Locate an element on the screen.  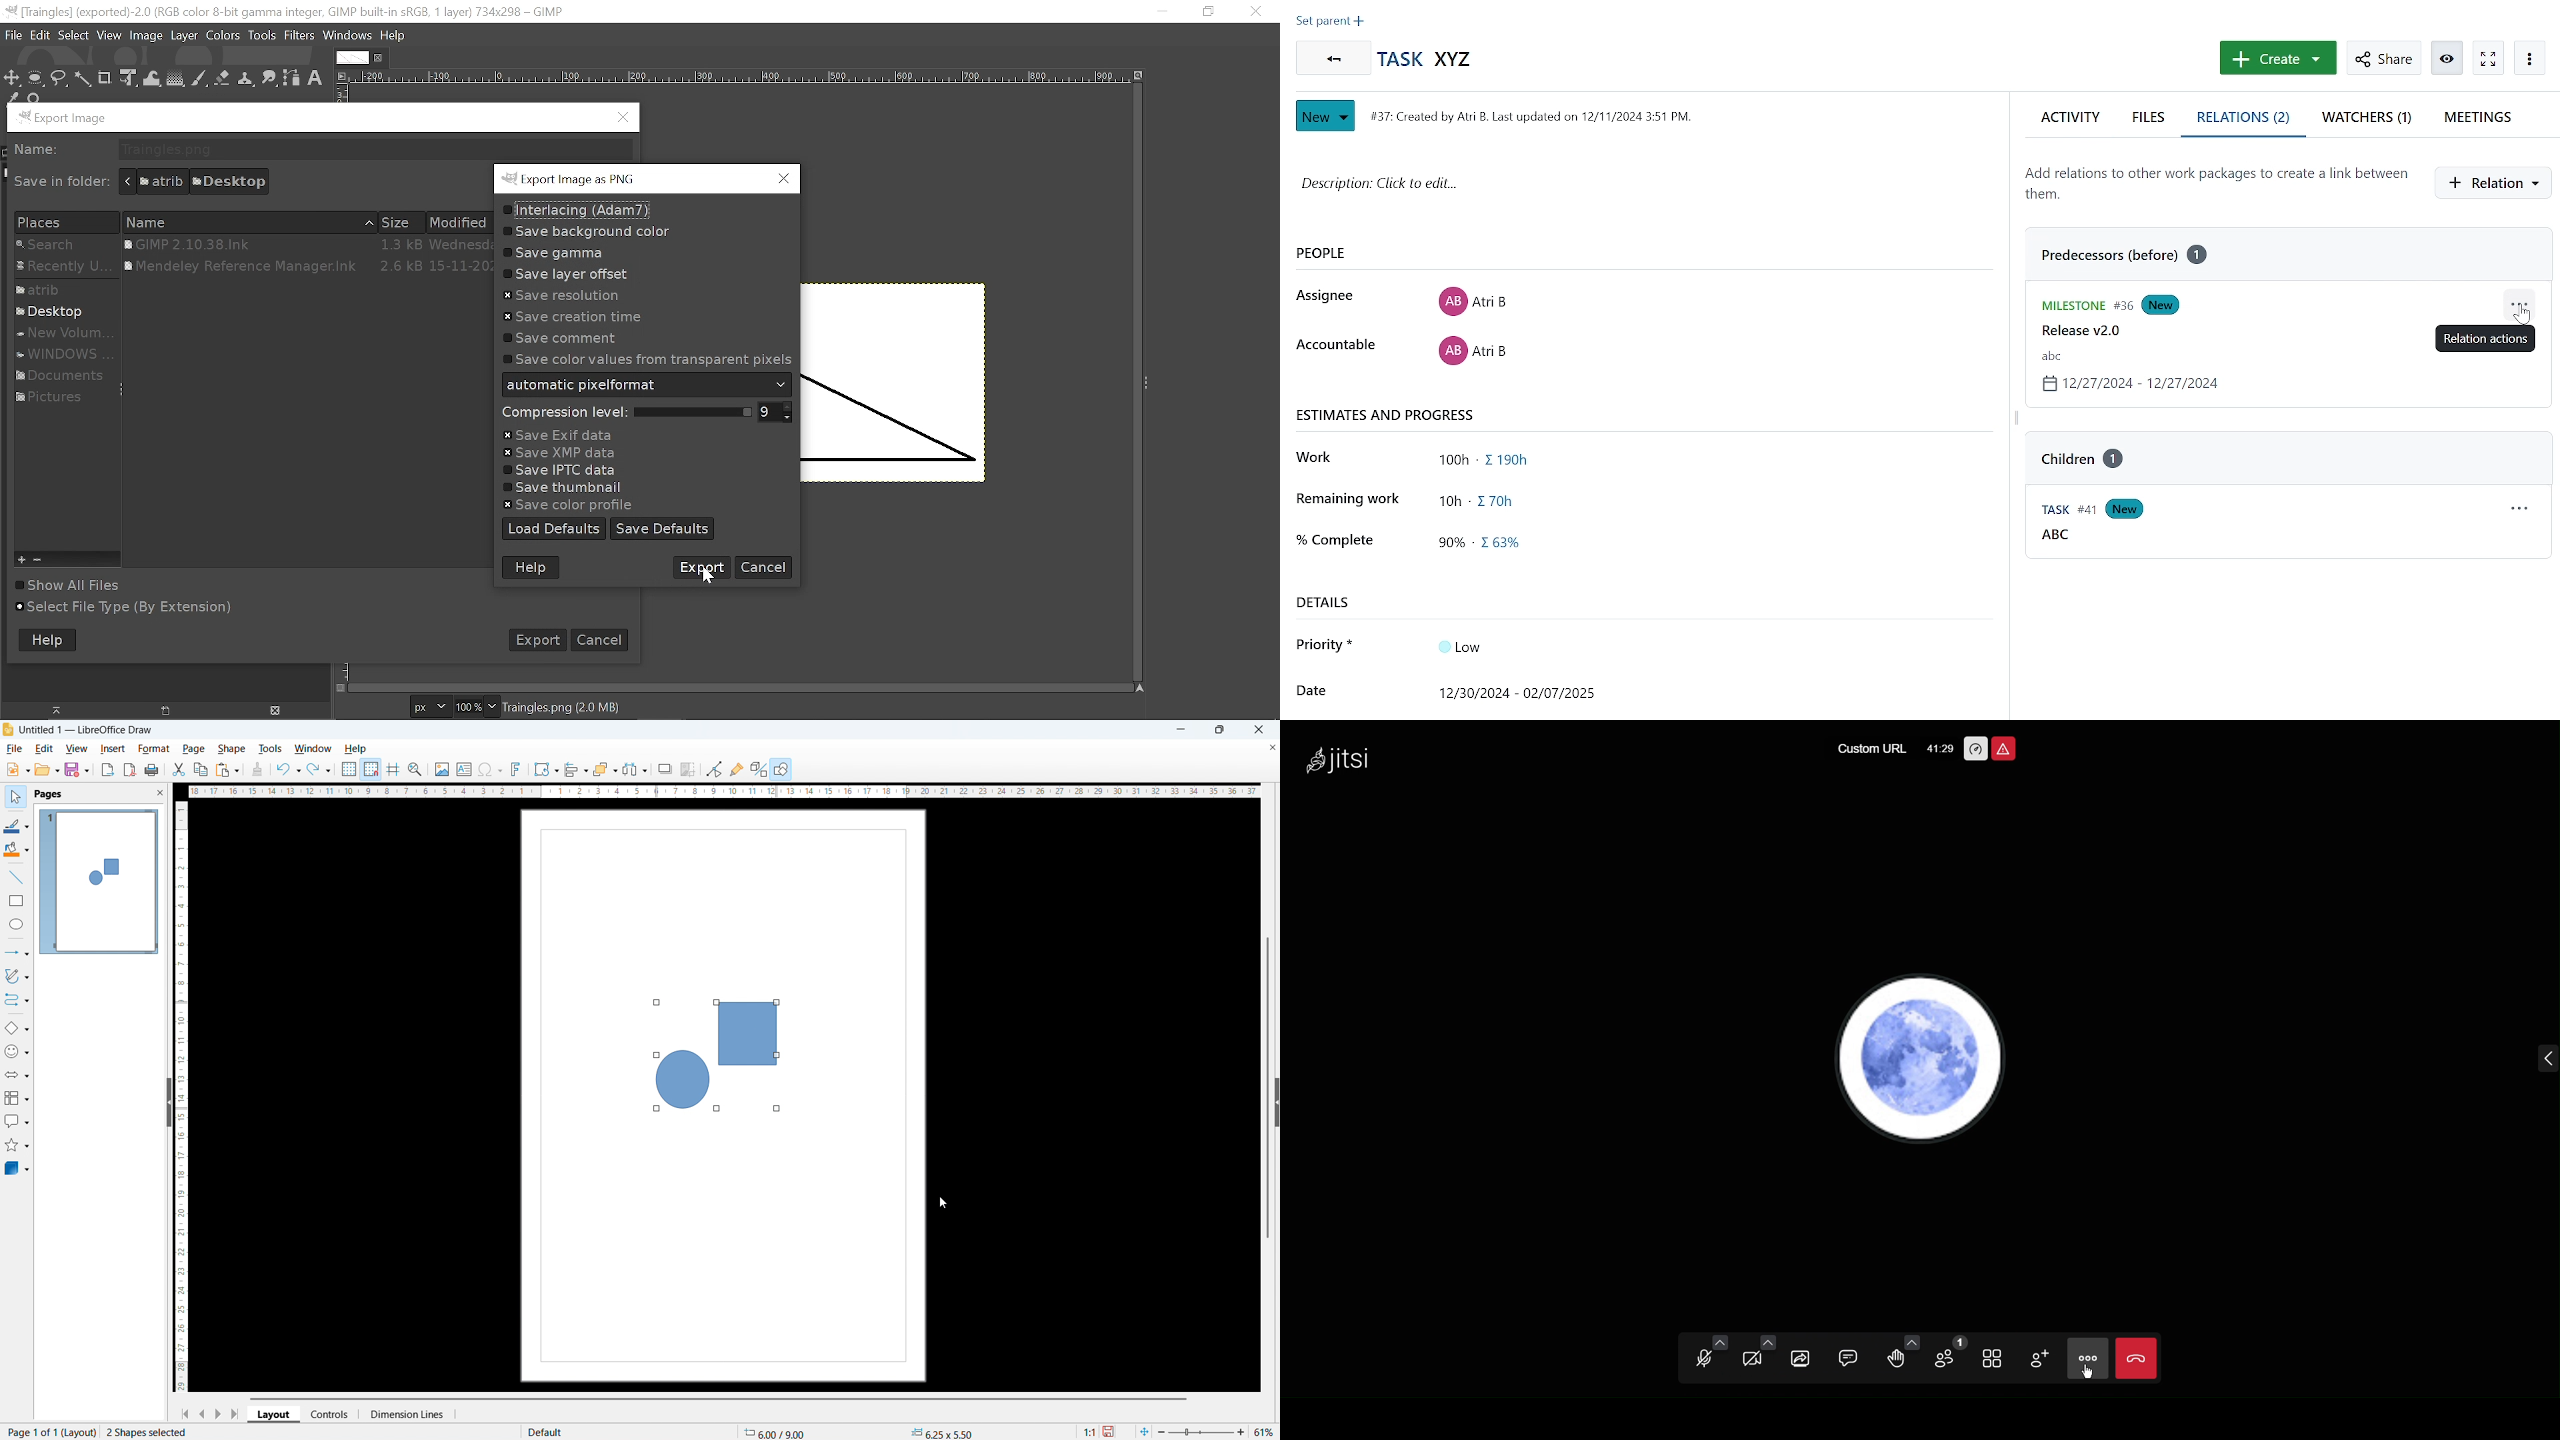
Name: is located at coordinates (39, 150).